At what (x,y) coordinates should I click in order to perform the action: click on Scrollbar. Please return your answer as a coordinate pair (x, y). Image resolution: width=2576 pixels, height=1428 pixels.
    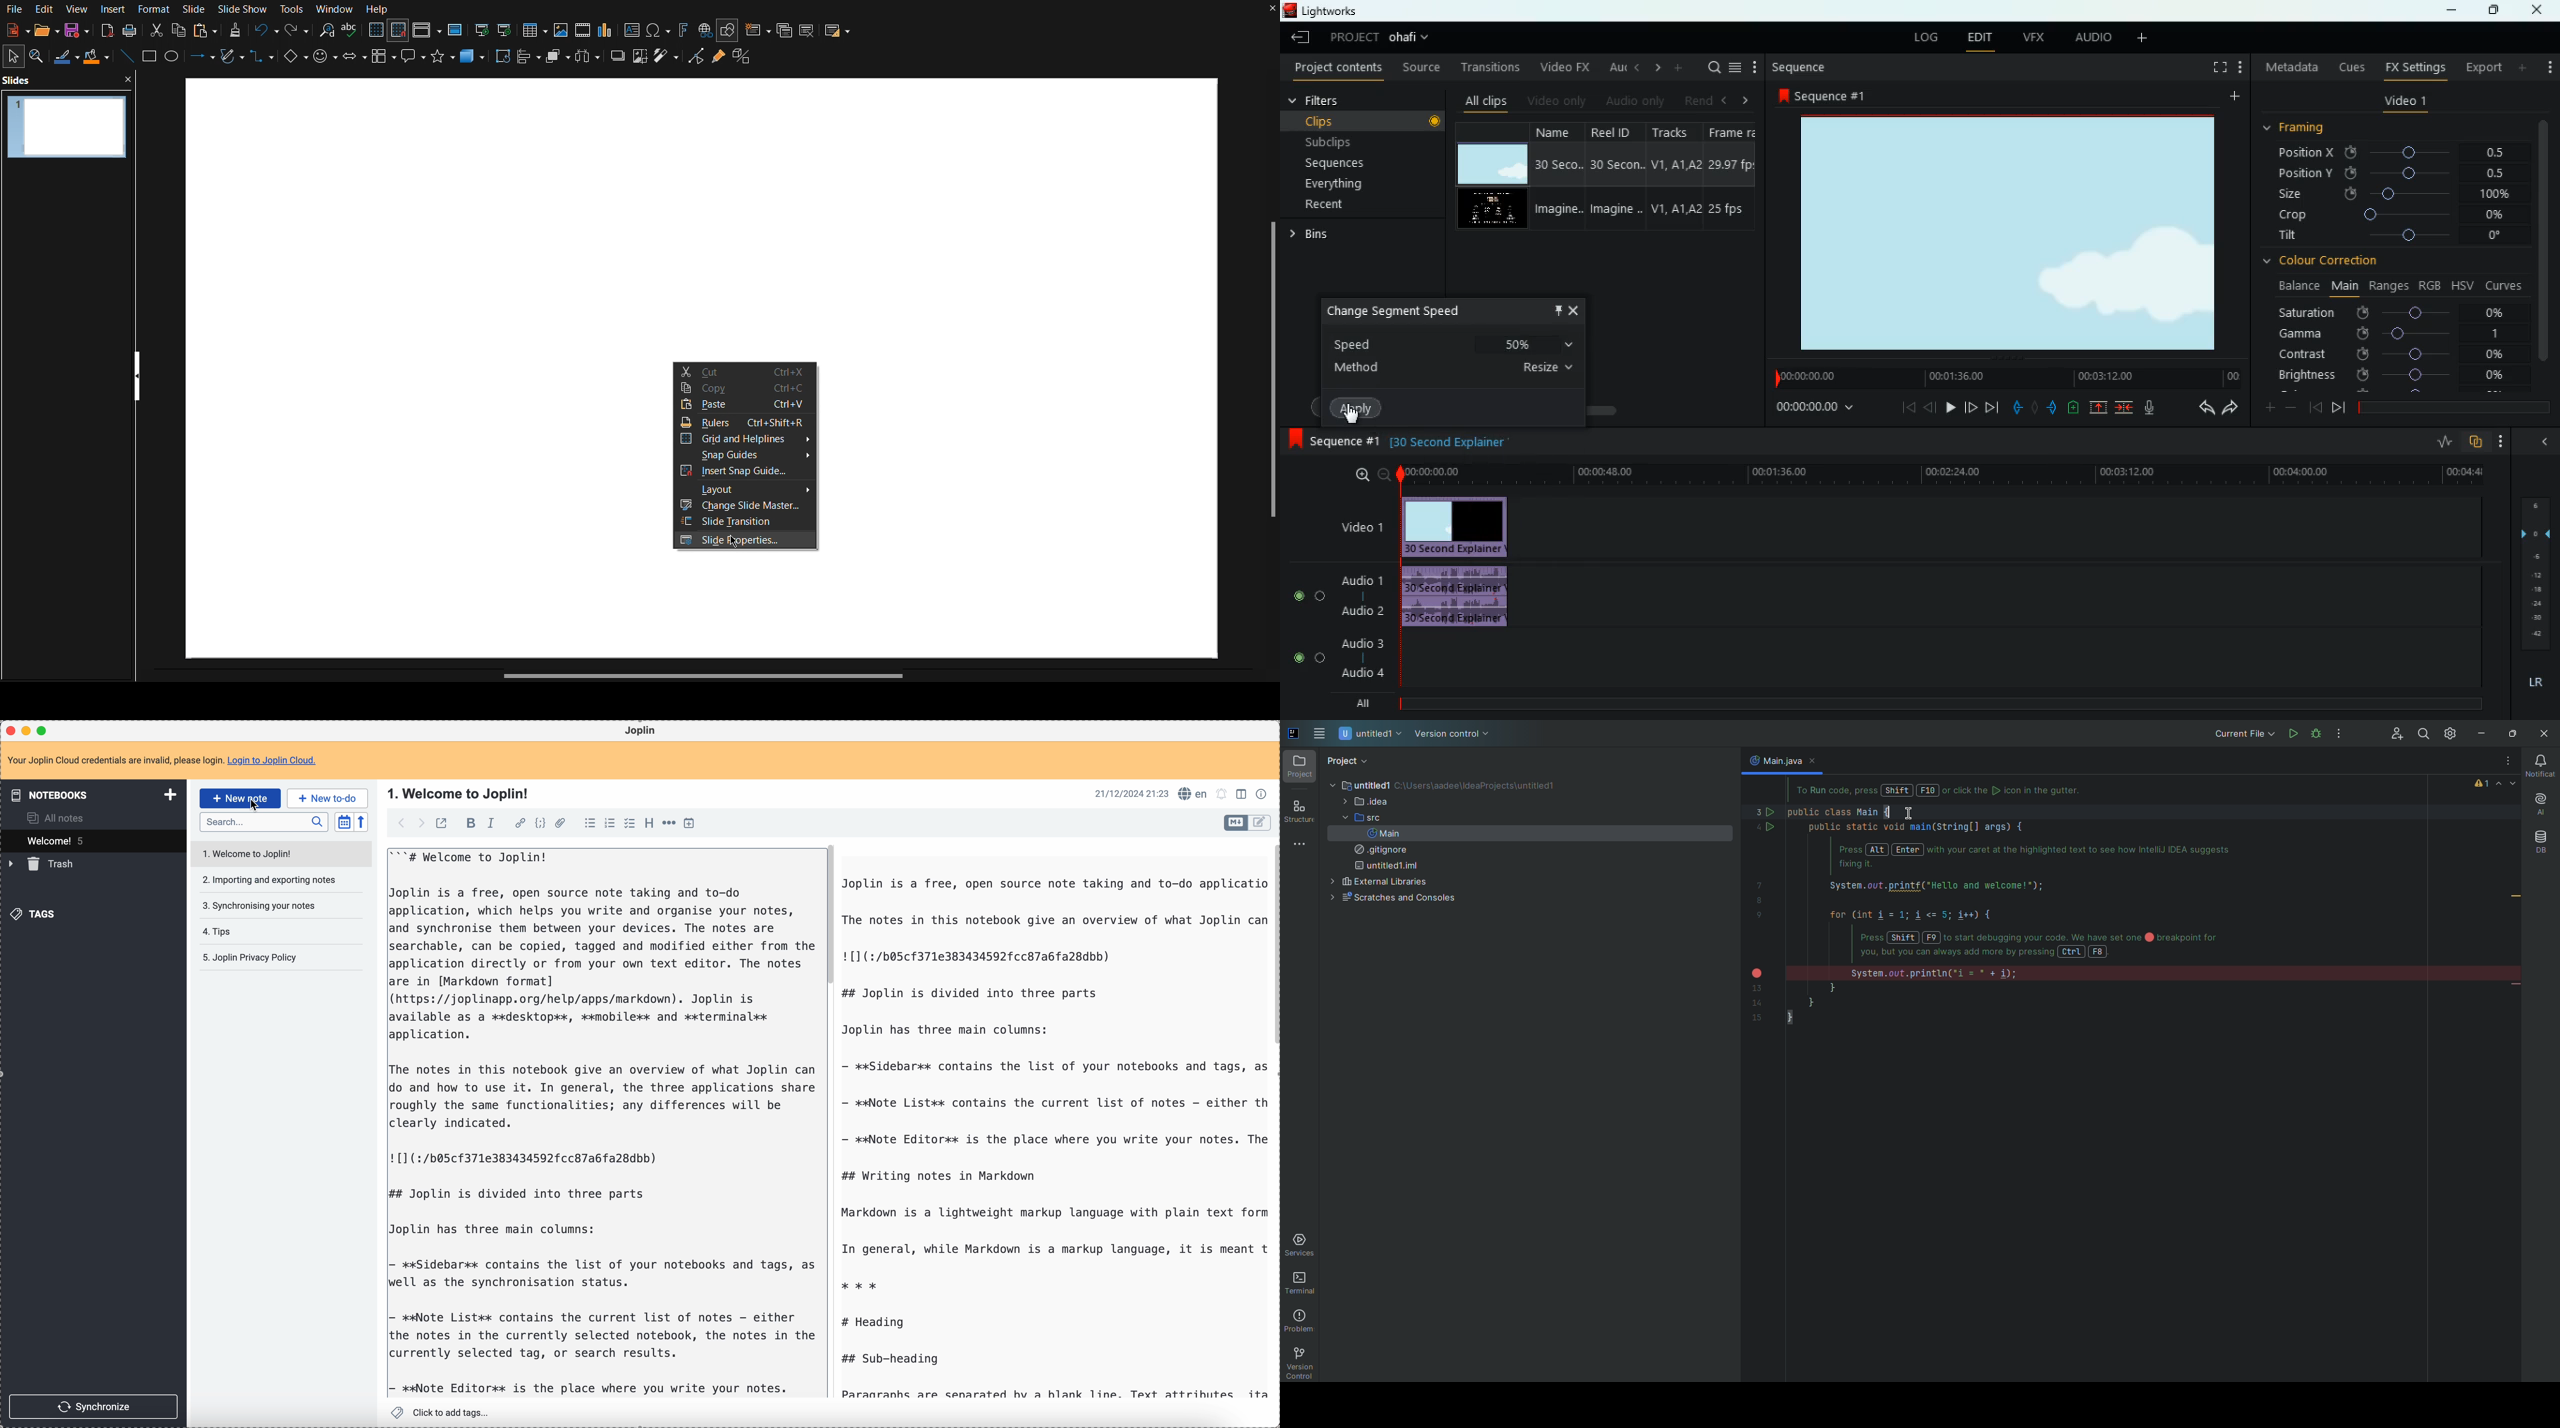
    Looking at the image, I should click on (1271, 374).